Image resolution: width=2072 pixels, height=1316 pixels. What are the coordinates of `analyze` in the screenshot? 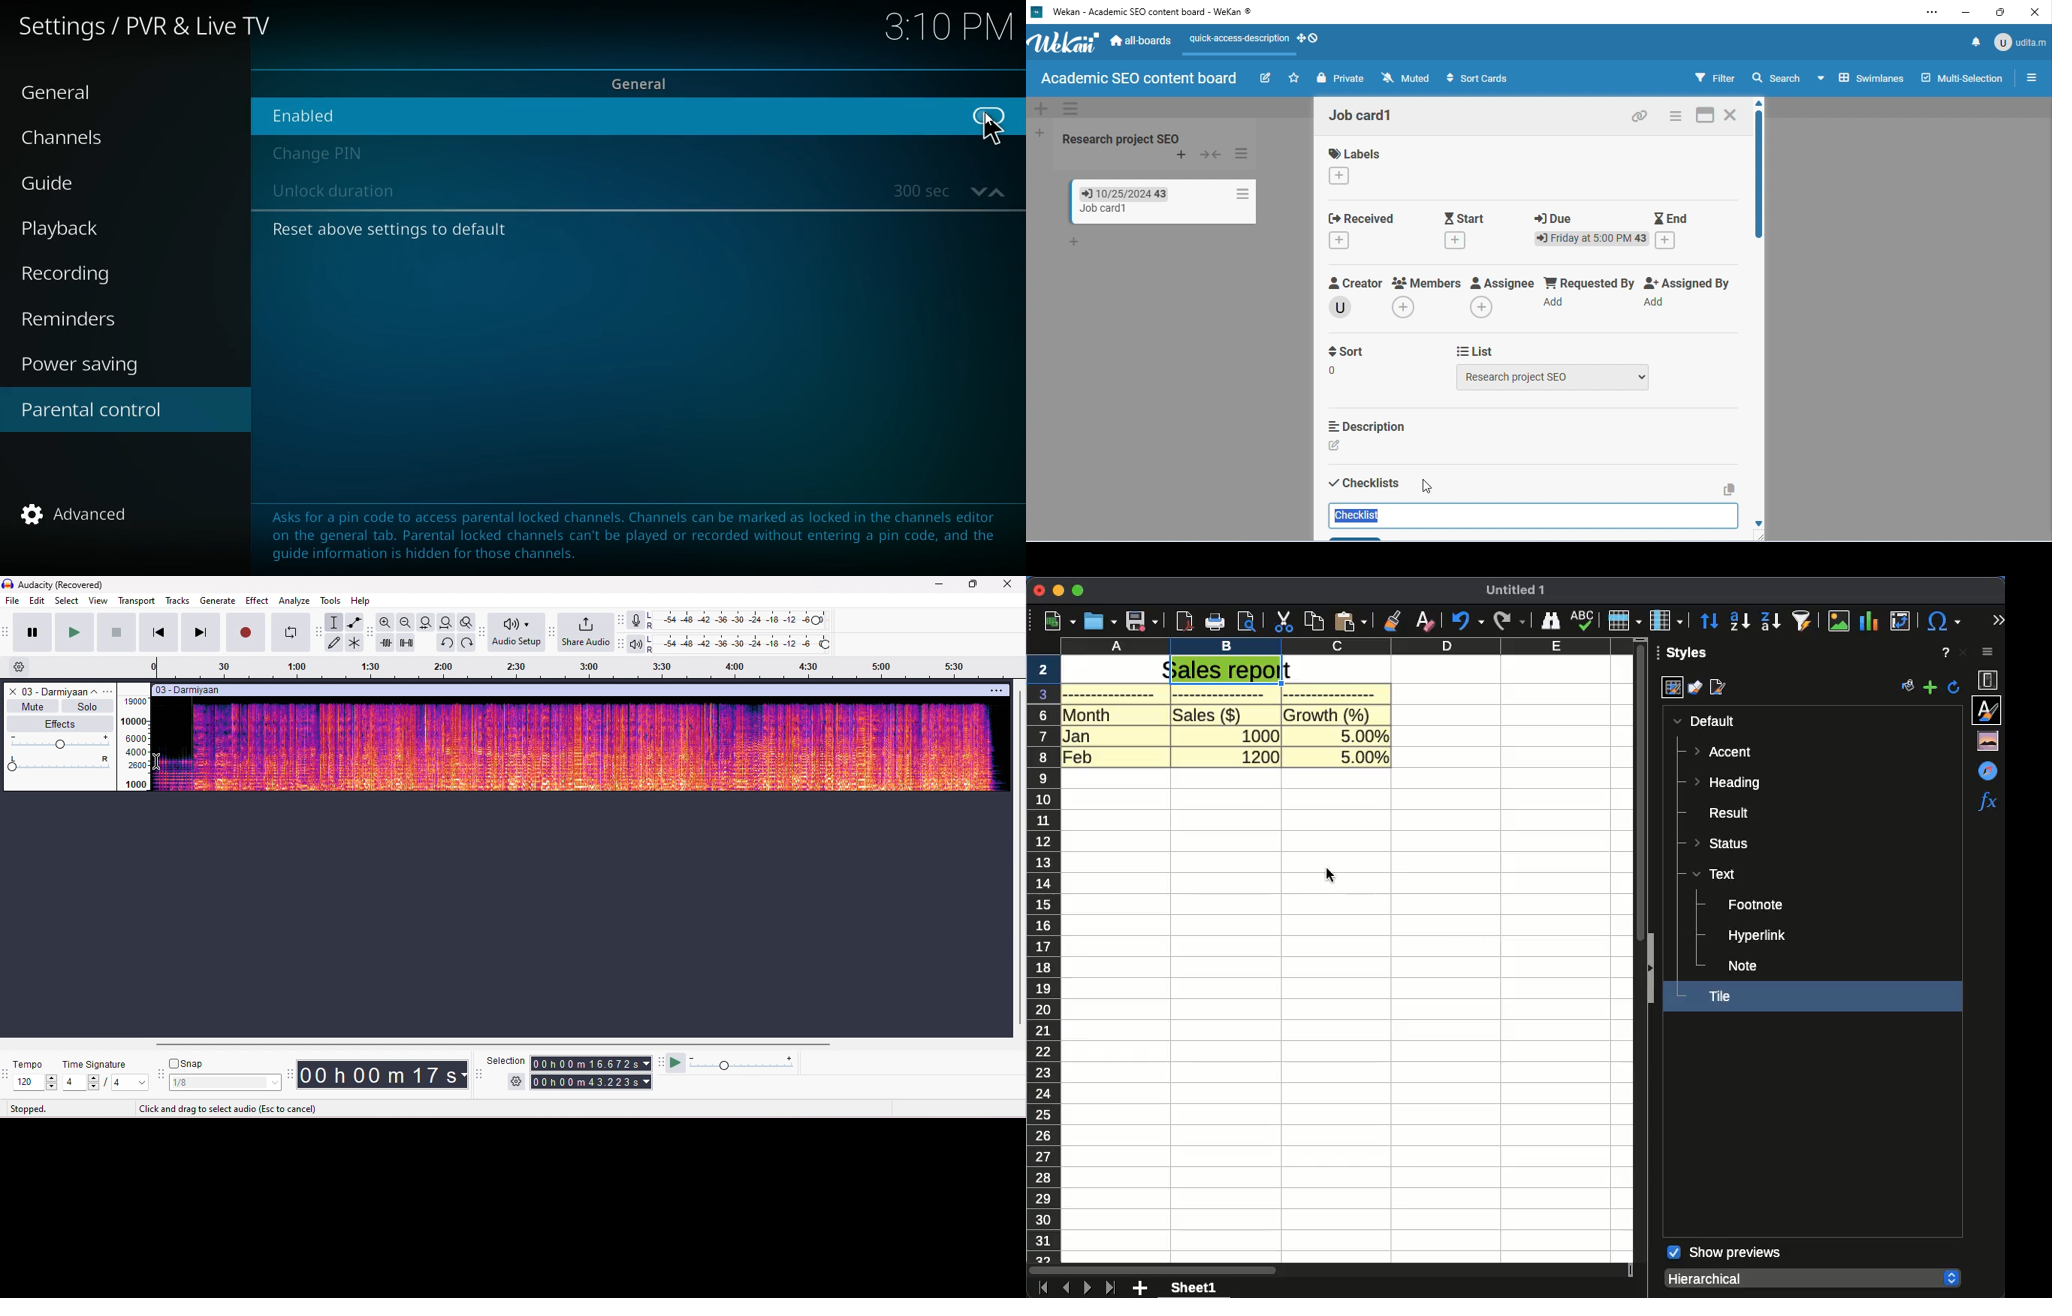 It's located at (294, 601).